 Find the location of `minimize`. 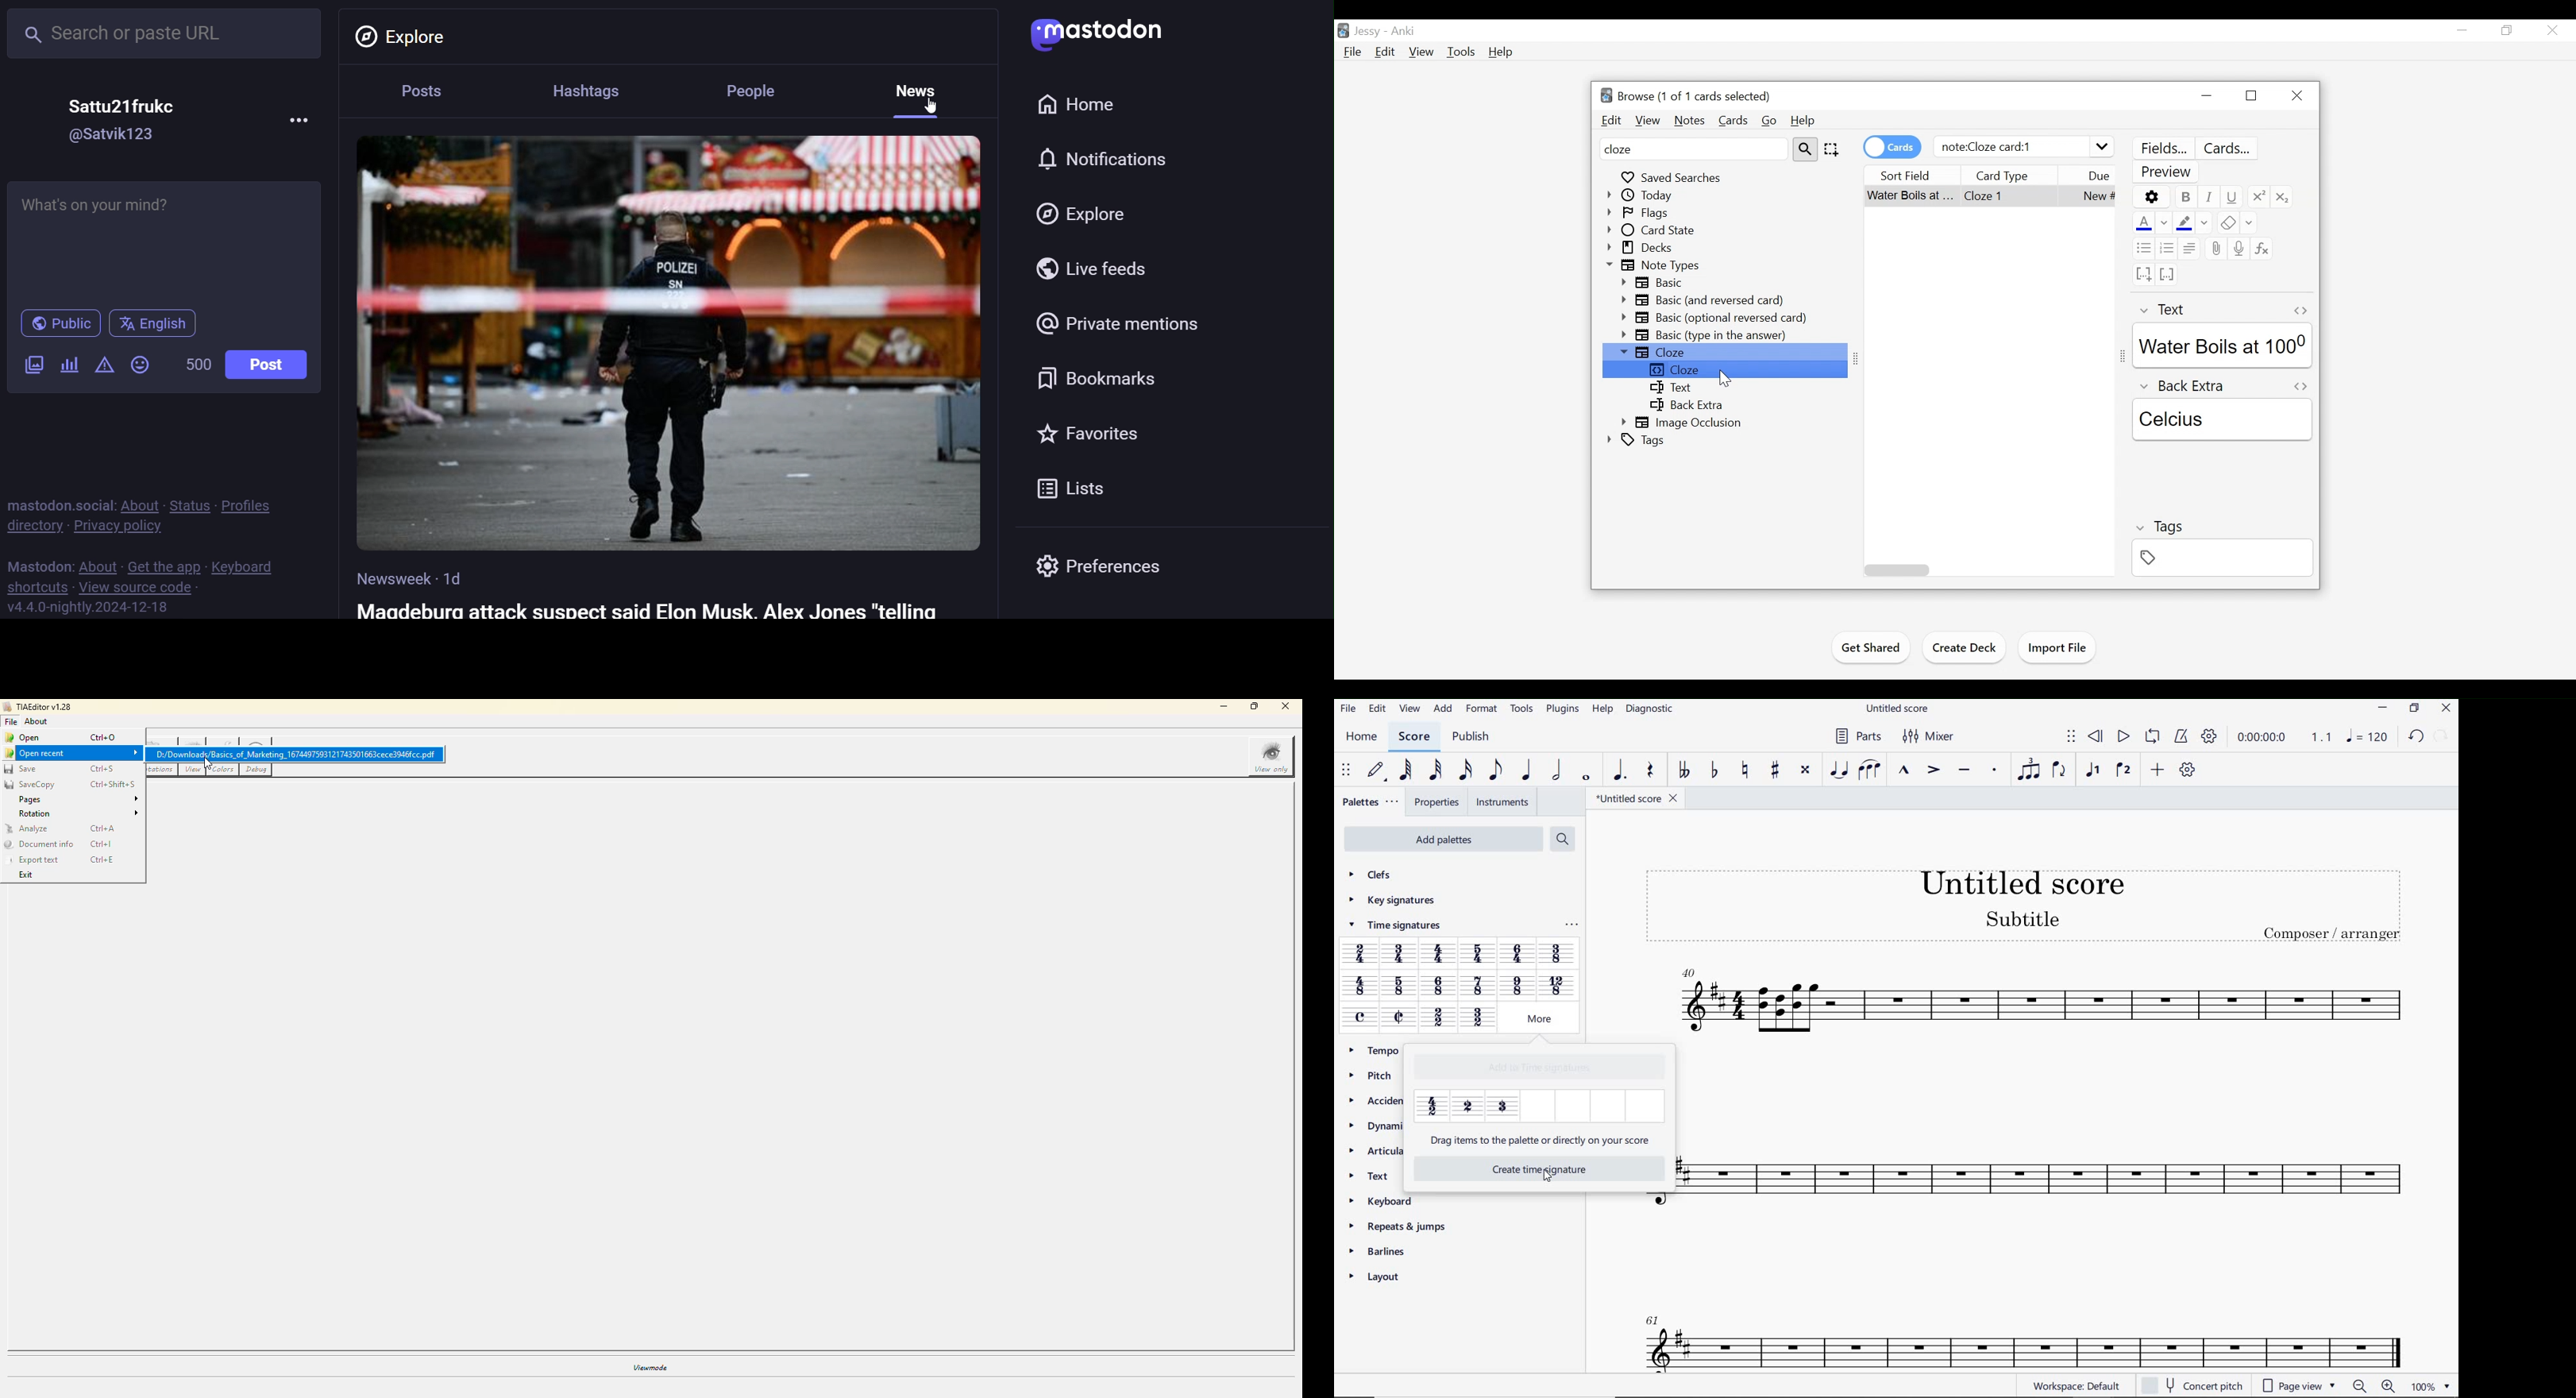

minimize is located at coordinates (2463, 30).